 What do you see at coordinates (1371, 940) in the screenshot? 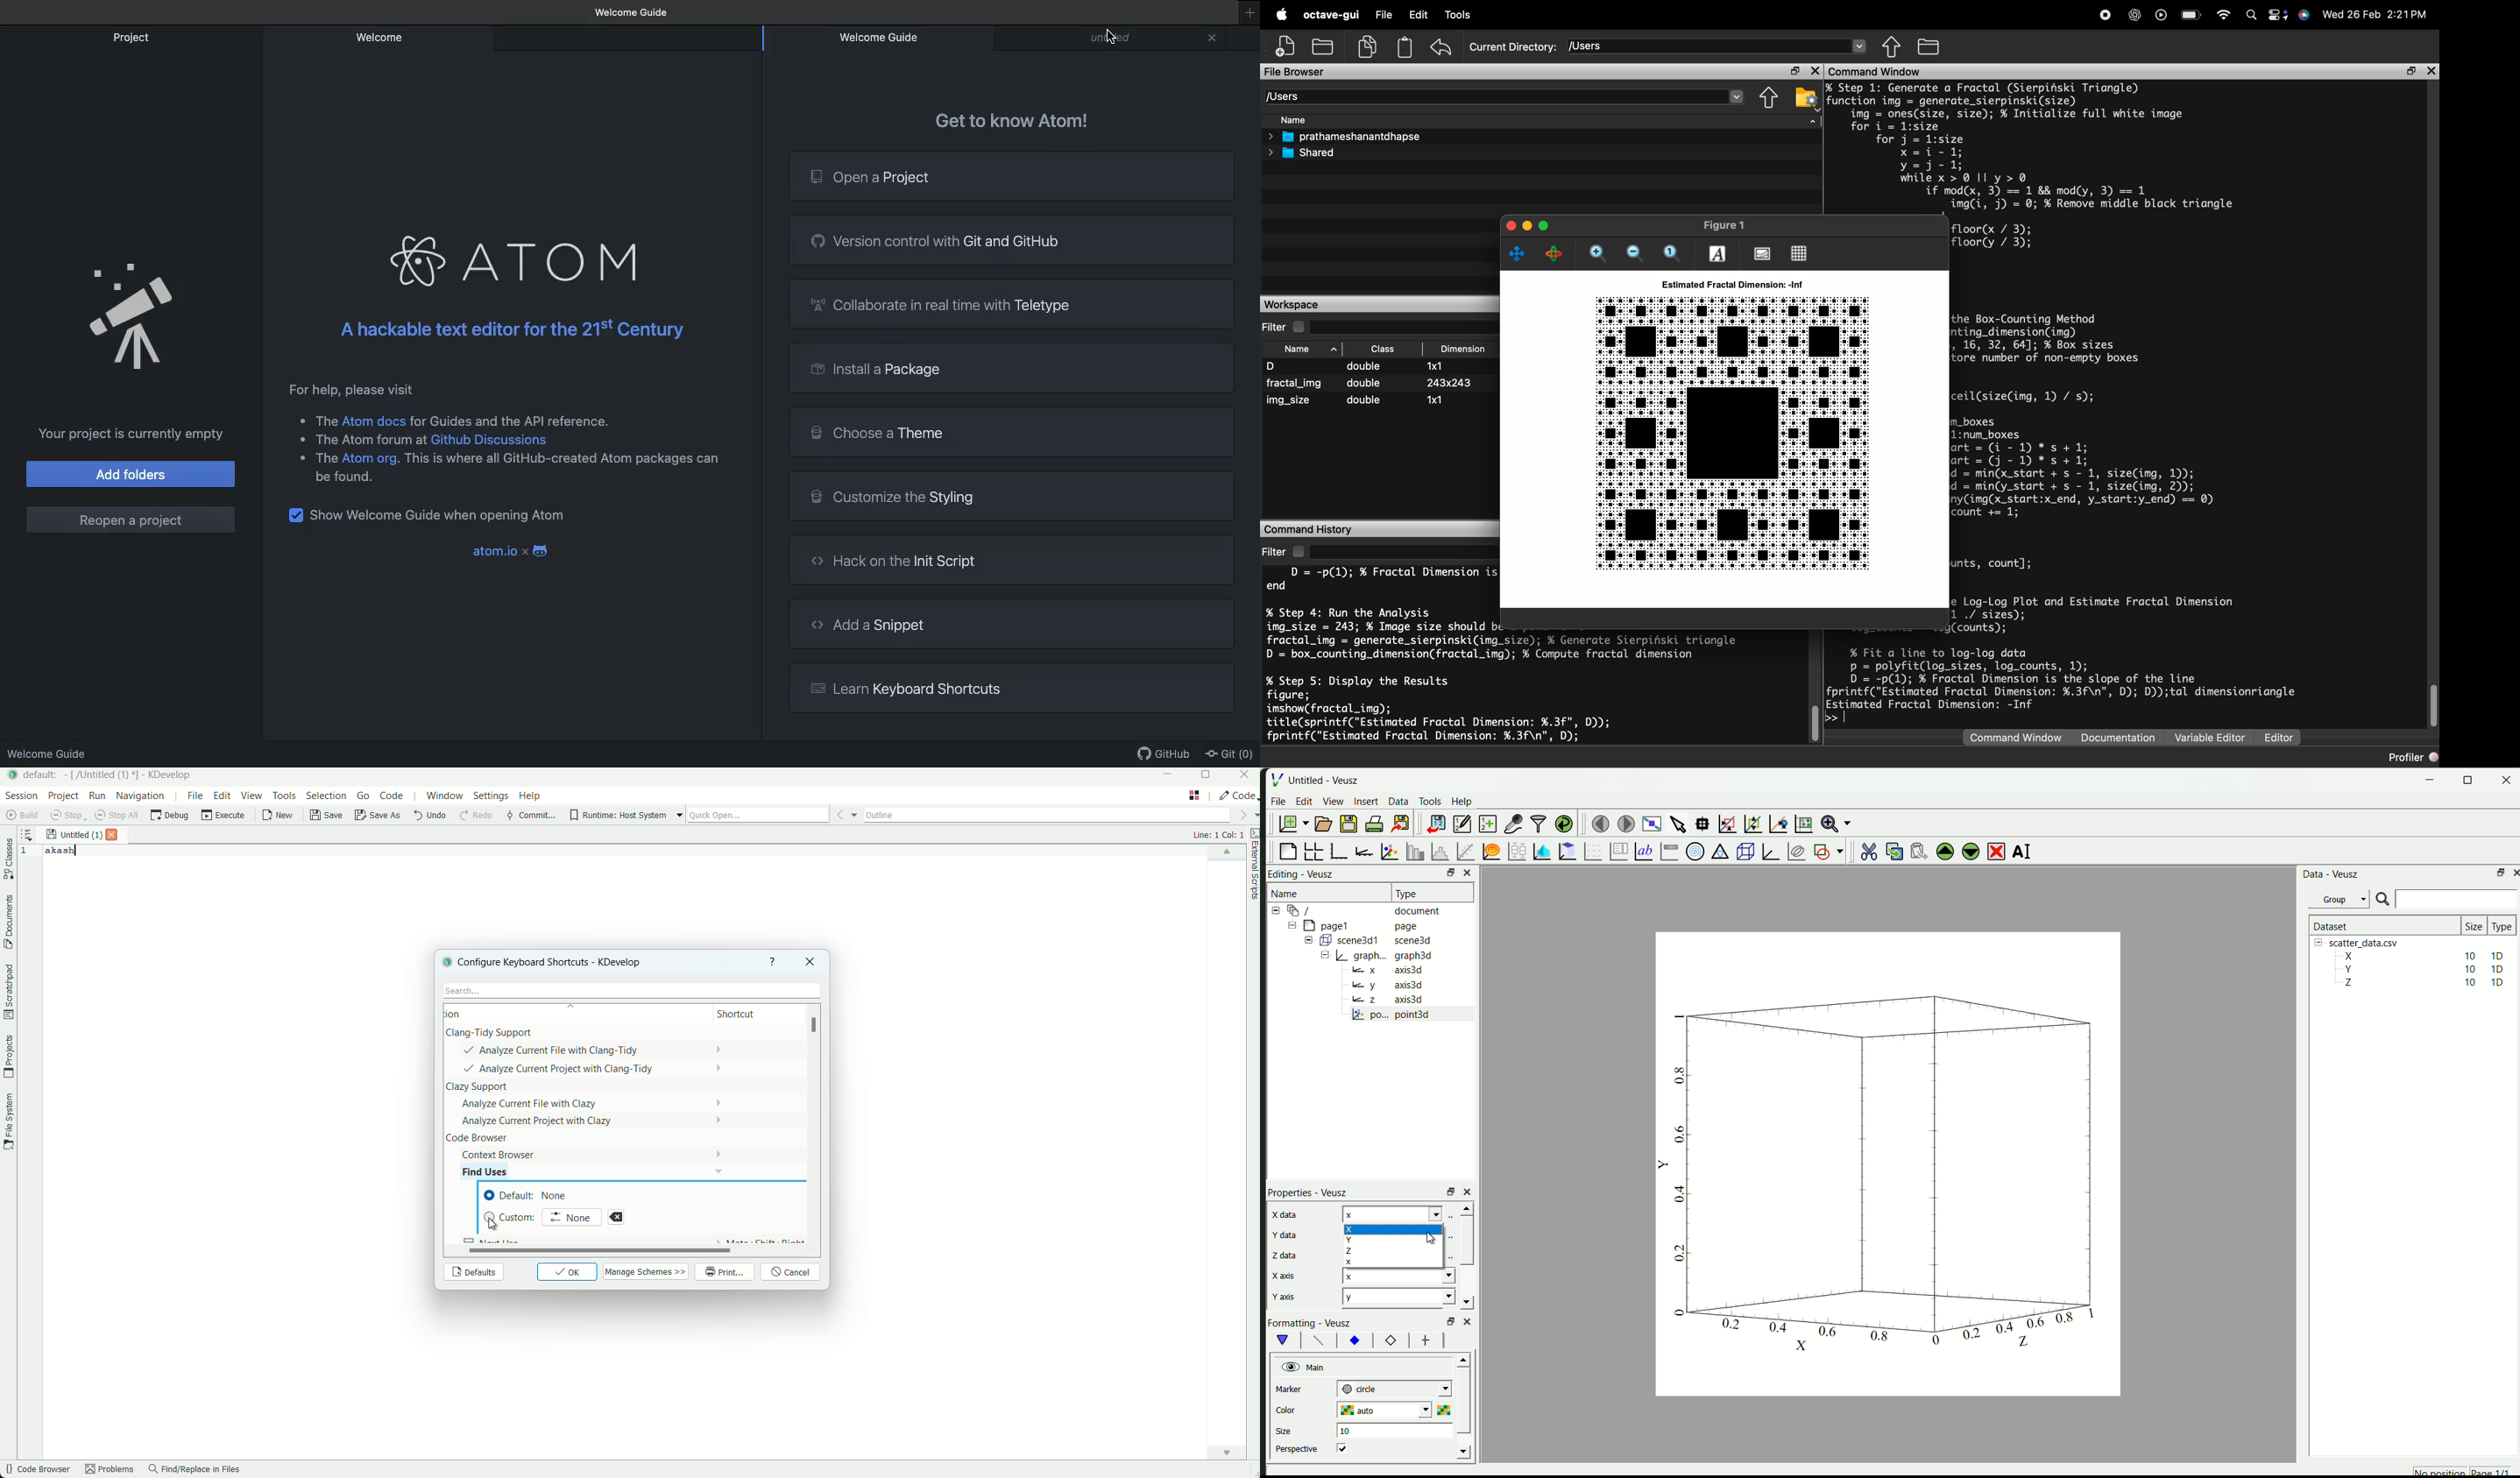
I see `= ( scene3d1  scene3d` at bounding box center [1371, 940].